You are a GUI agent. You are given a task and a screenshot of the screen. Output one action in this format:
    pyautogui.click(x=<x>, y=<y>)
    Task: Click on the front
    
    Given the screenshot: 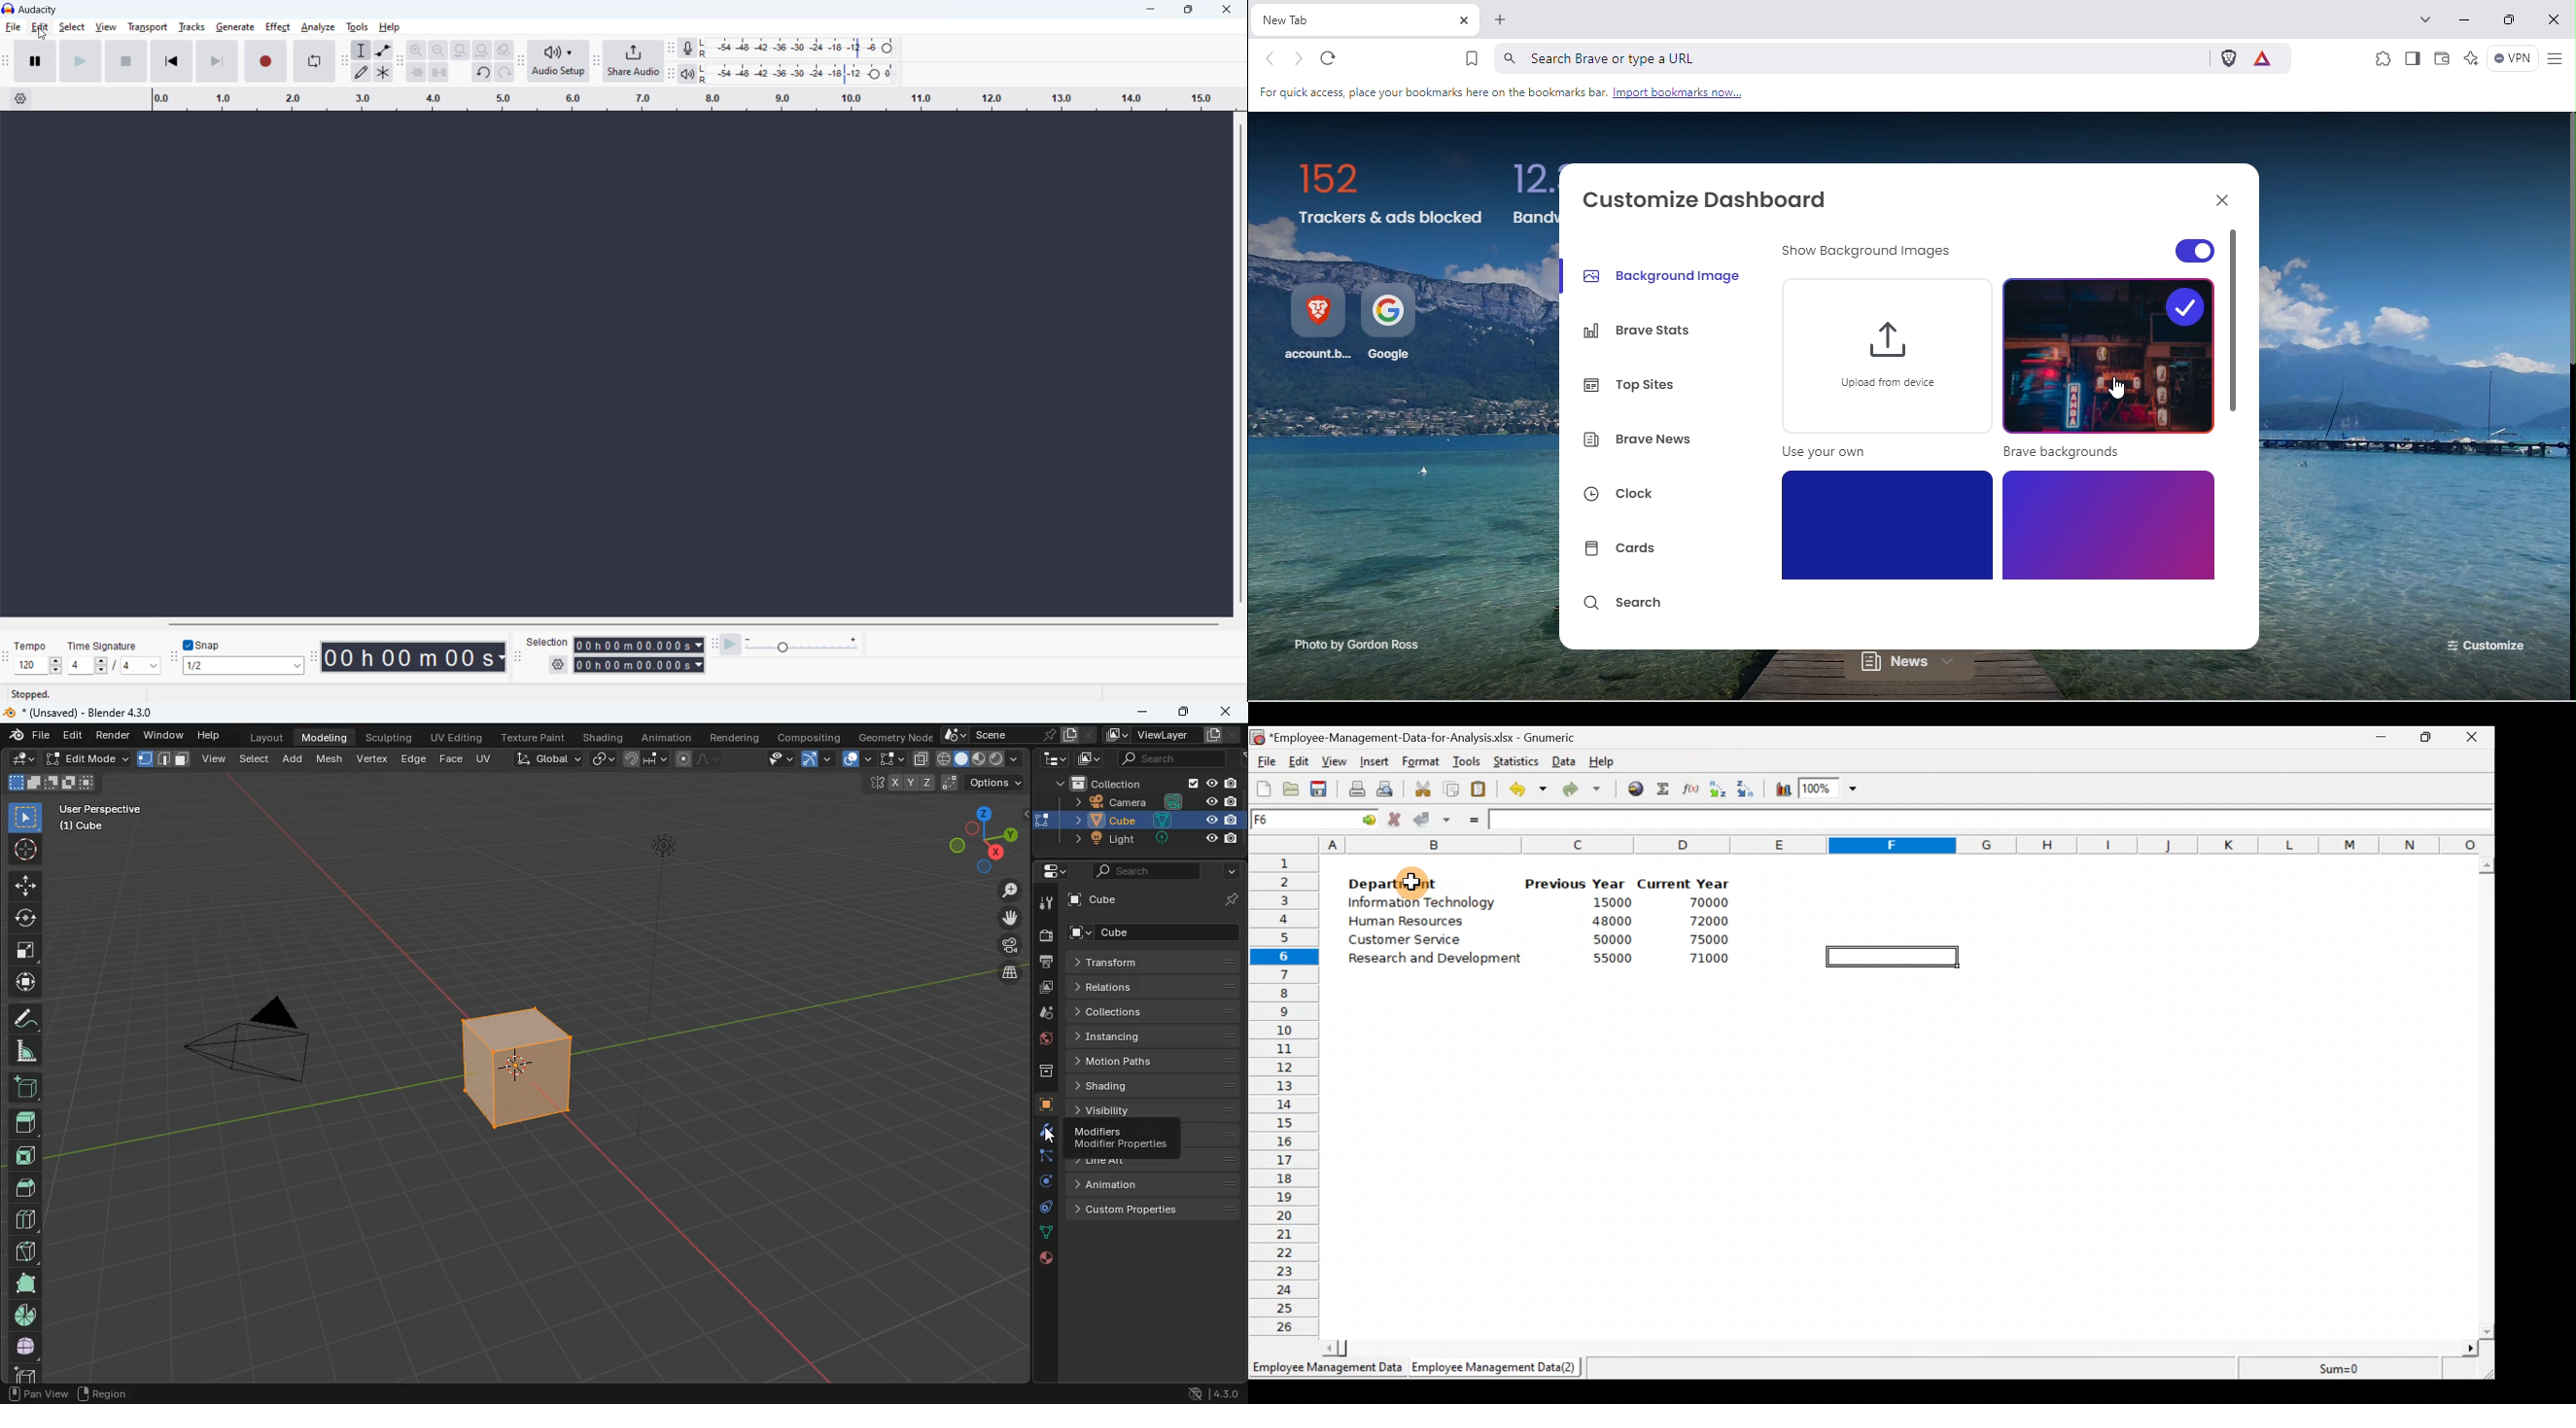 What is the action you would take?
    pyautogui.click(x=26, y=1159)
    